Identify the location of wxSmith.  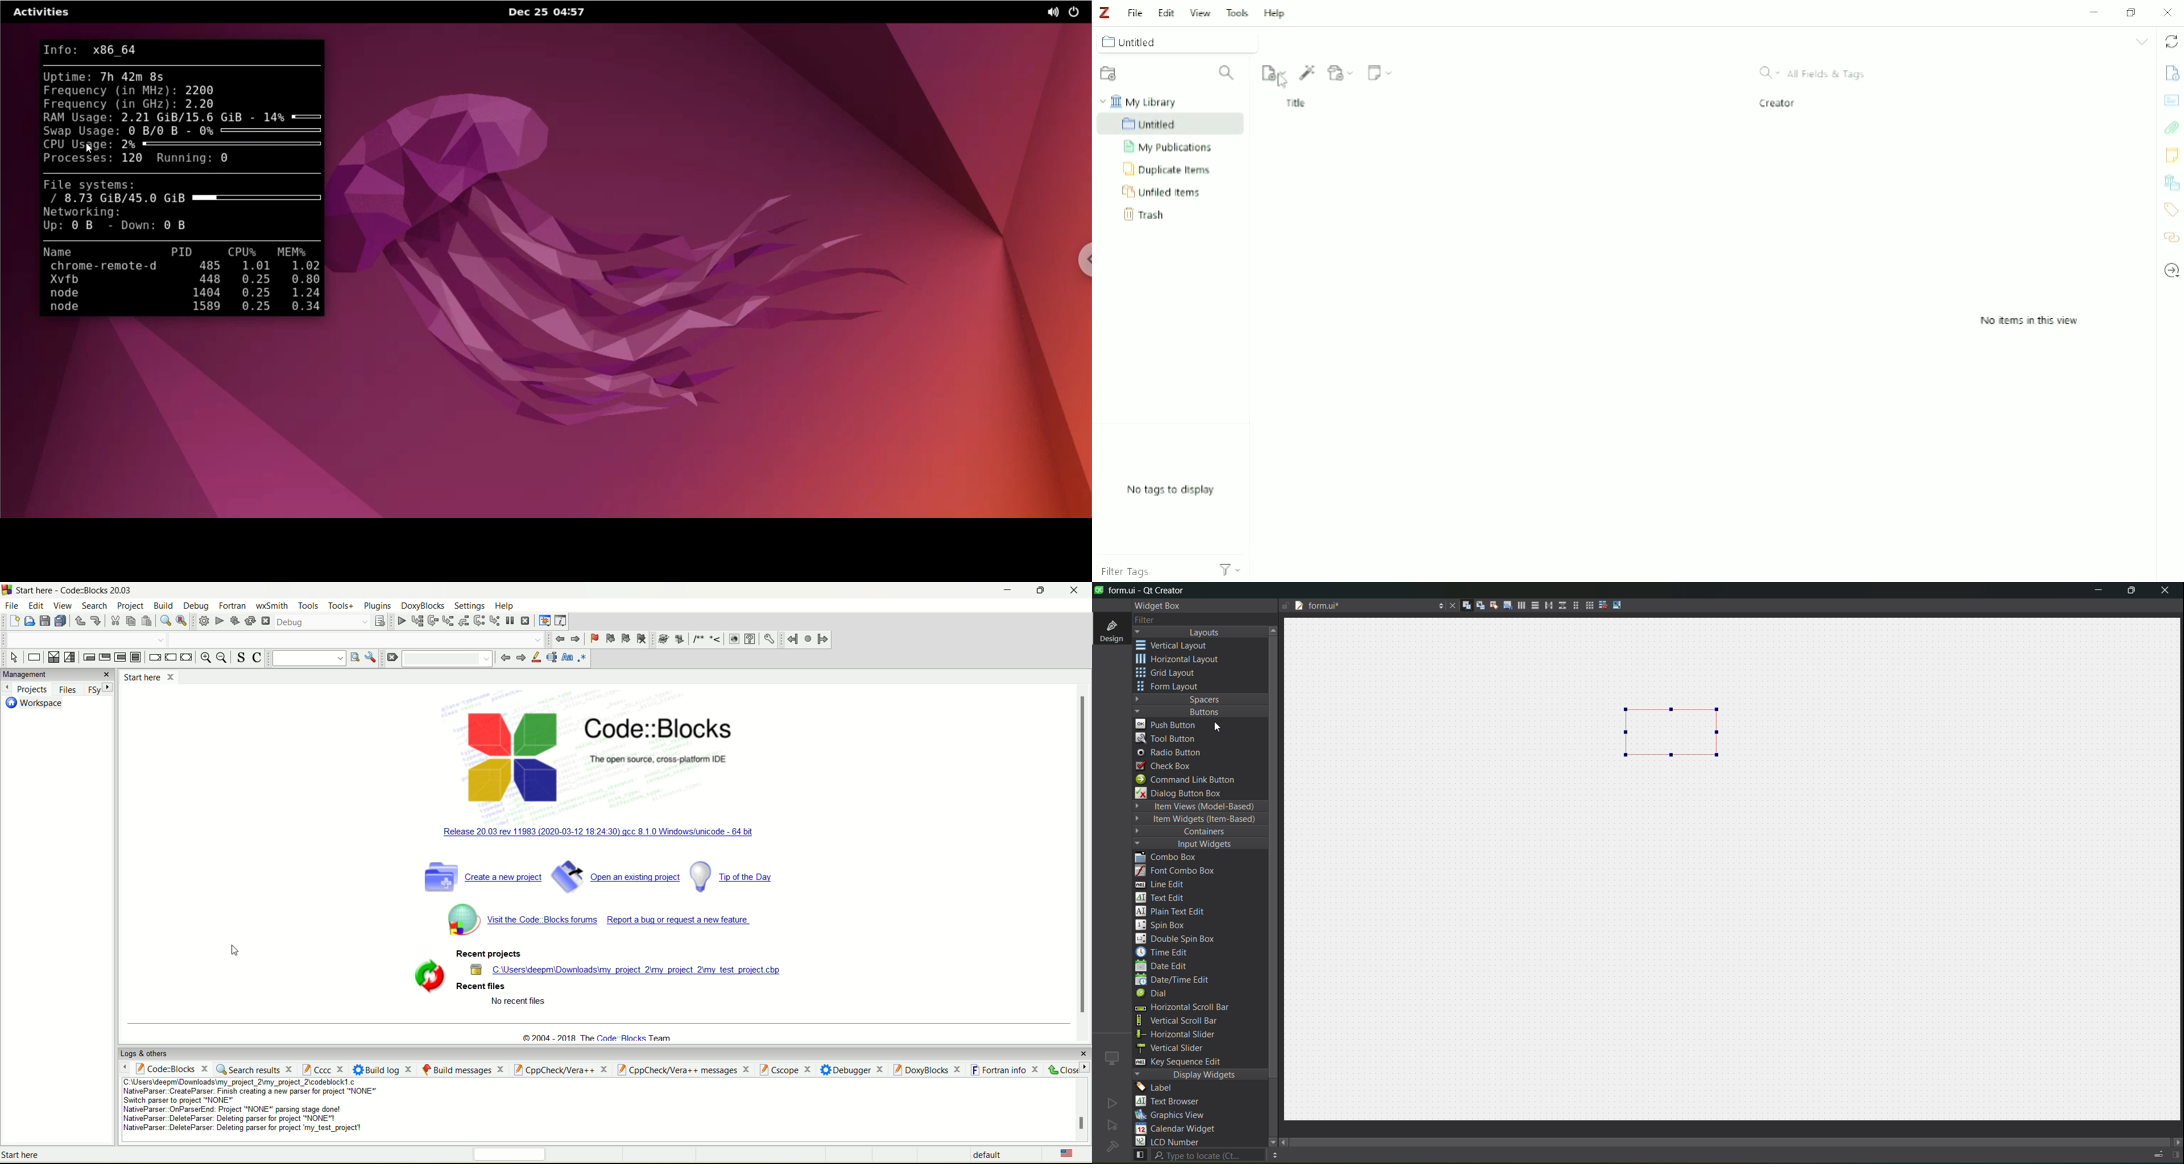
(271, 606).